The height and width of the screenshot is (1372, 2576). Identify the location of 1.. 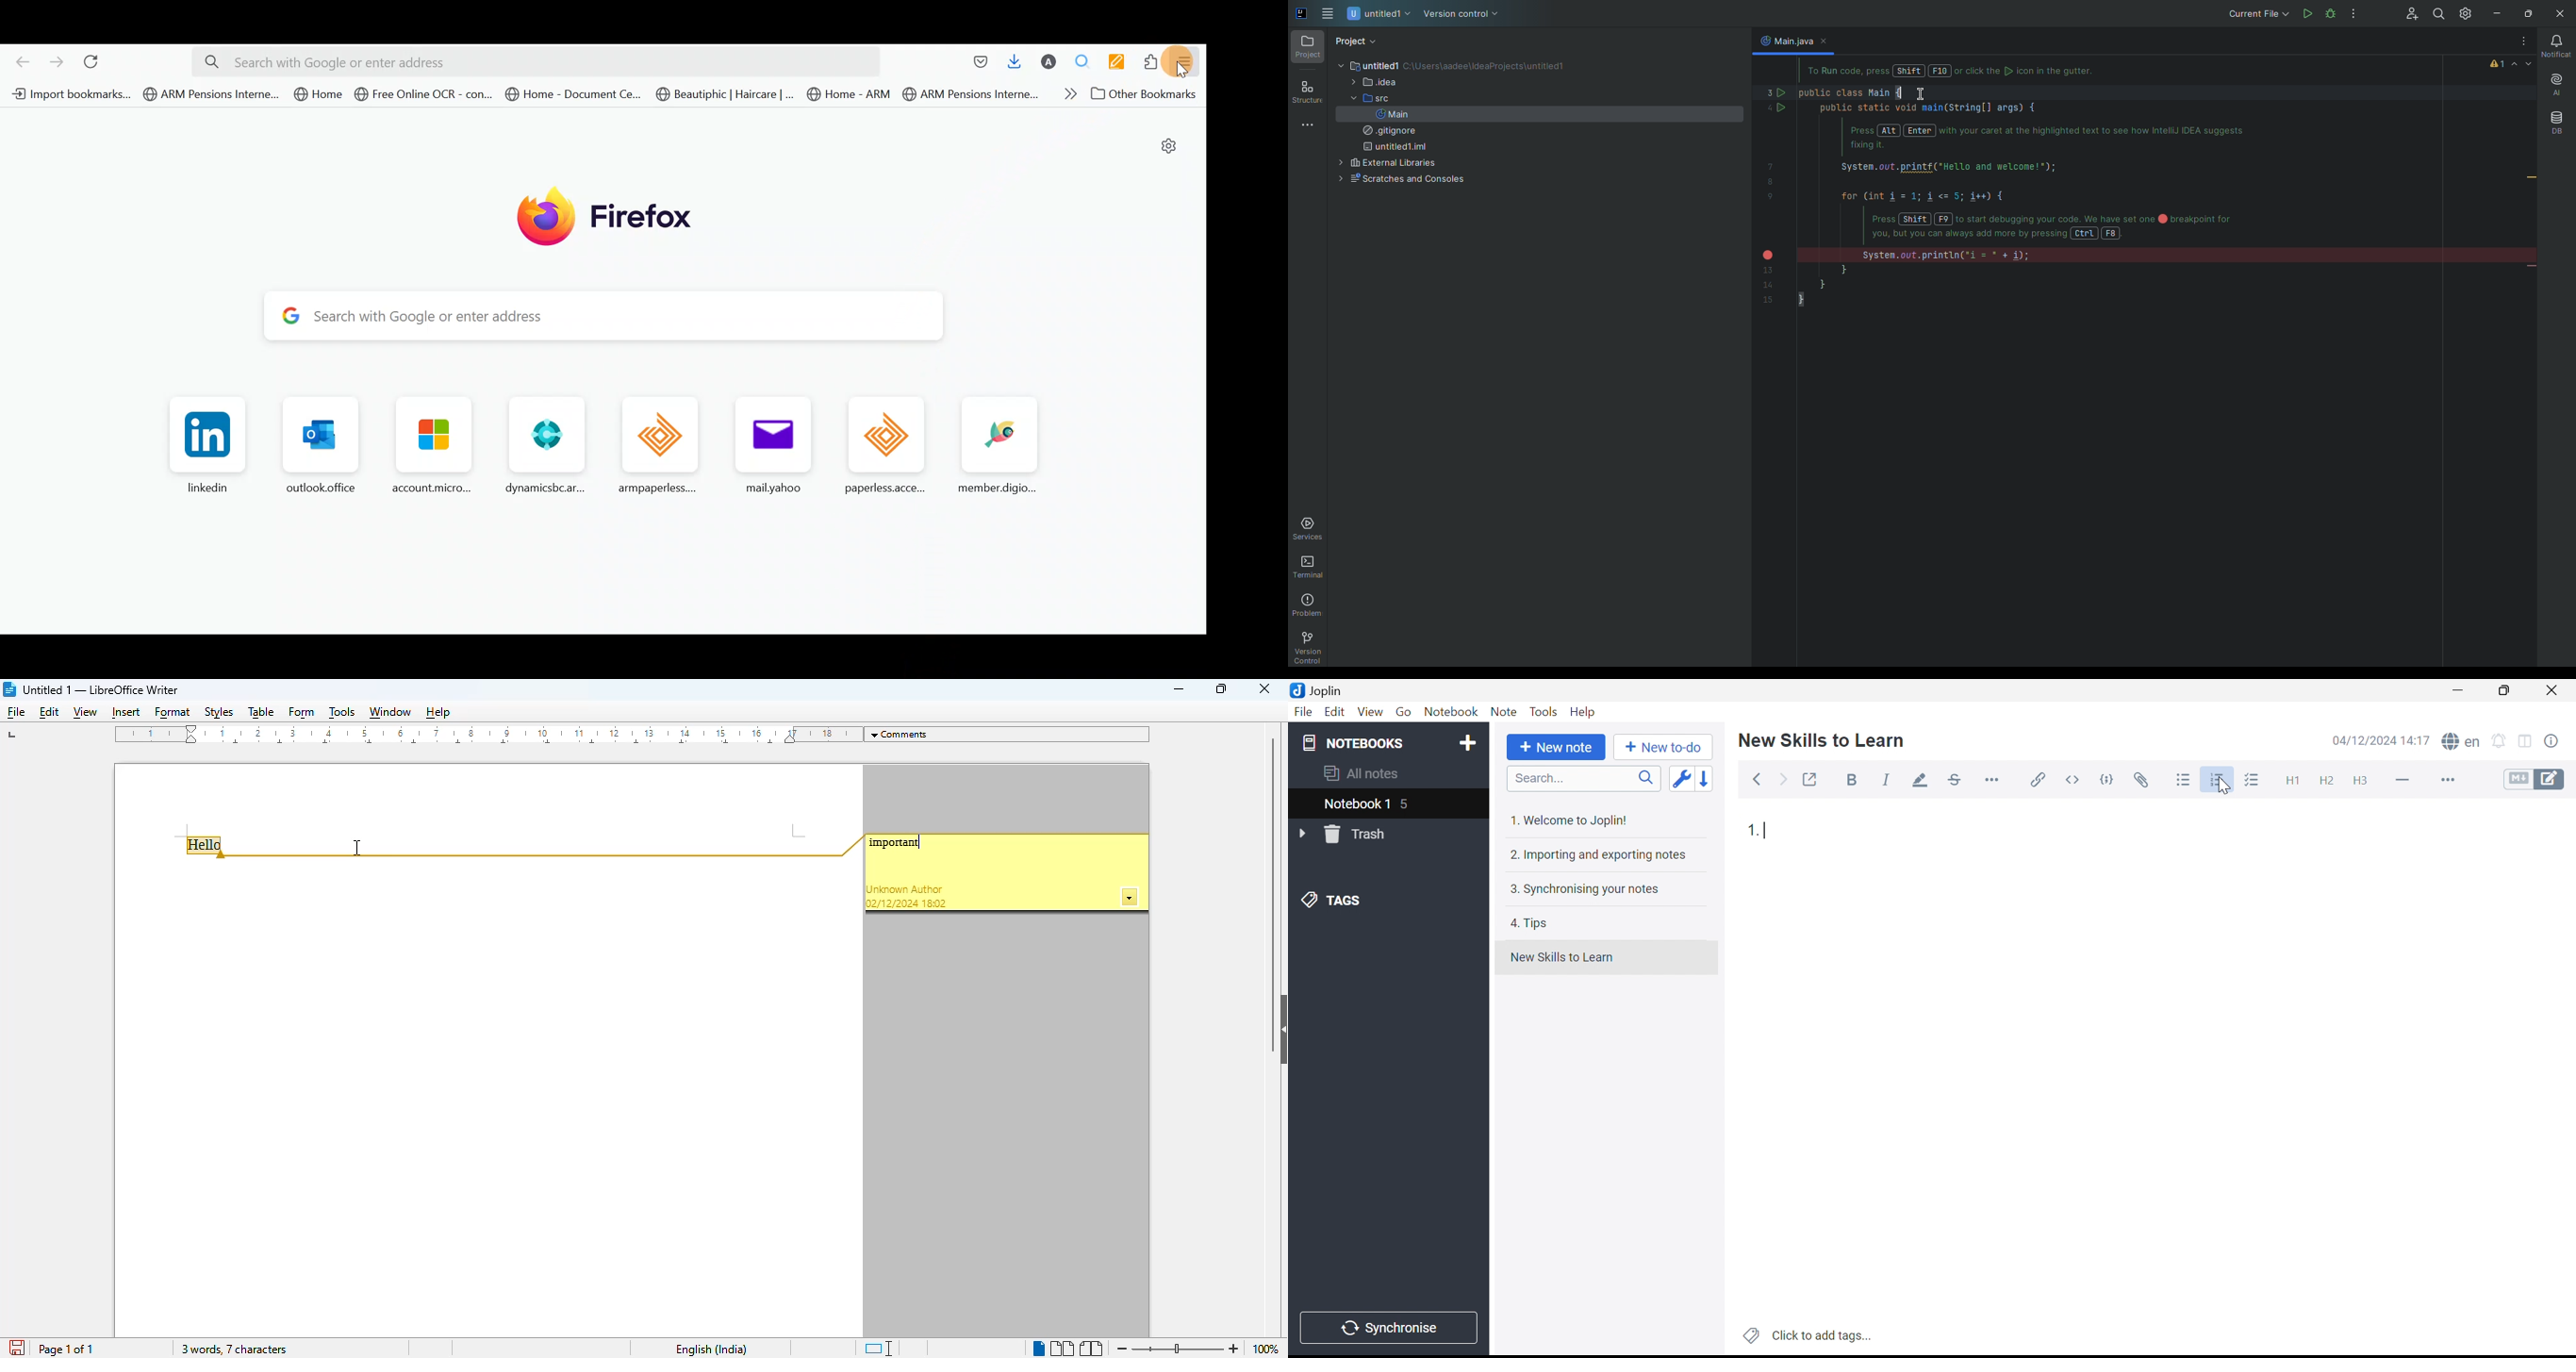
(1753, 830).